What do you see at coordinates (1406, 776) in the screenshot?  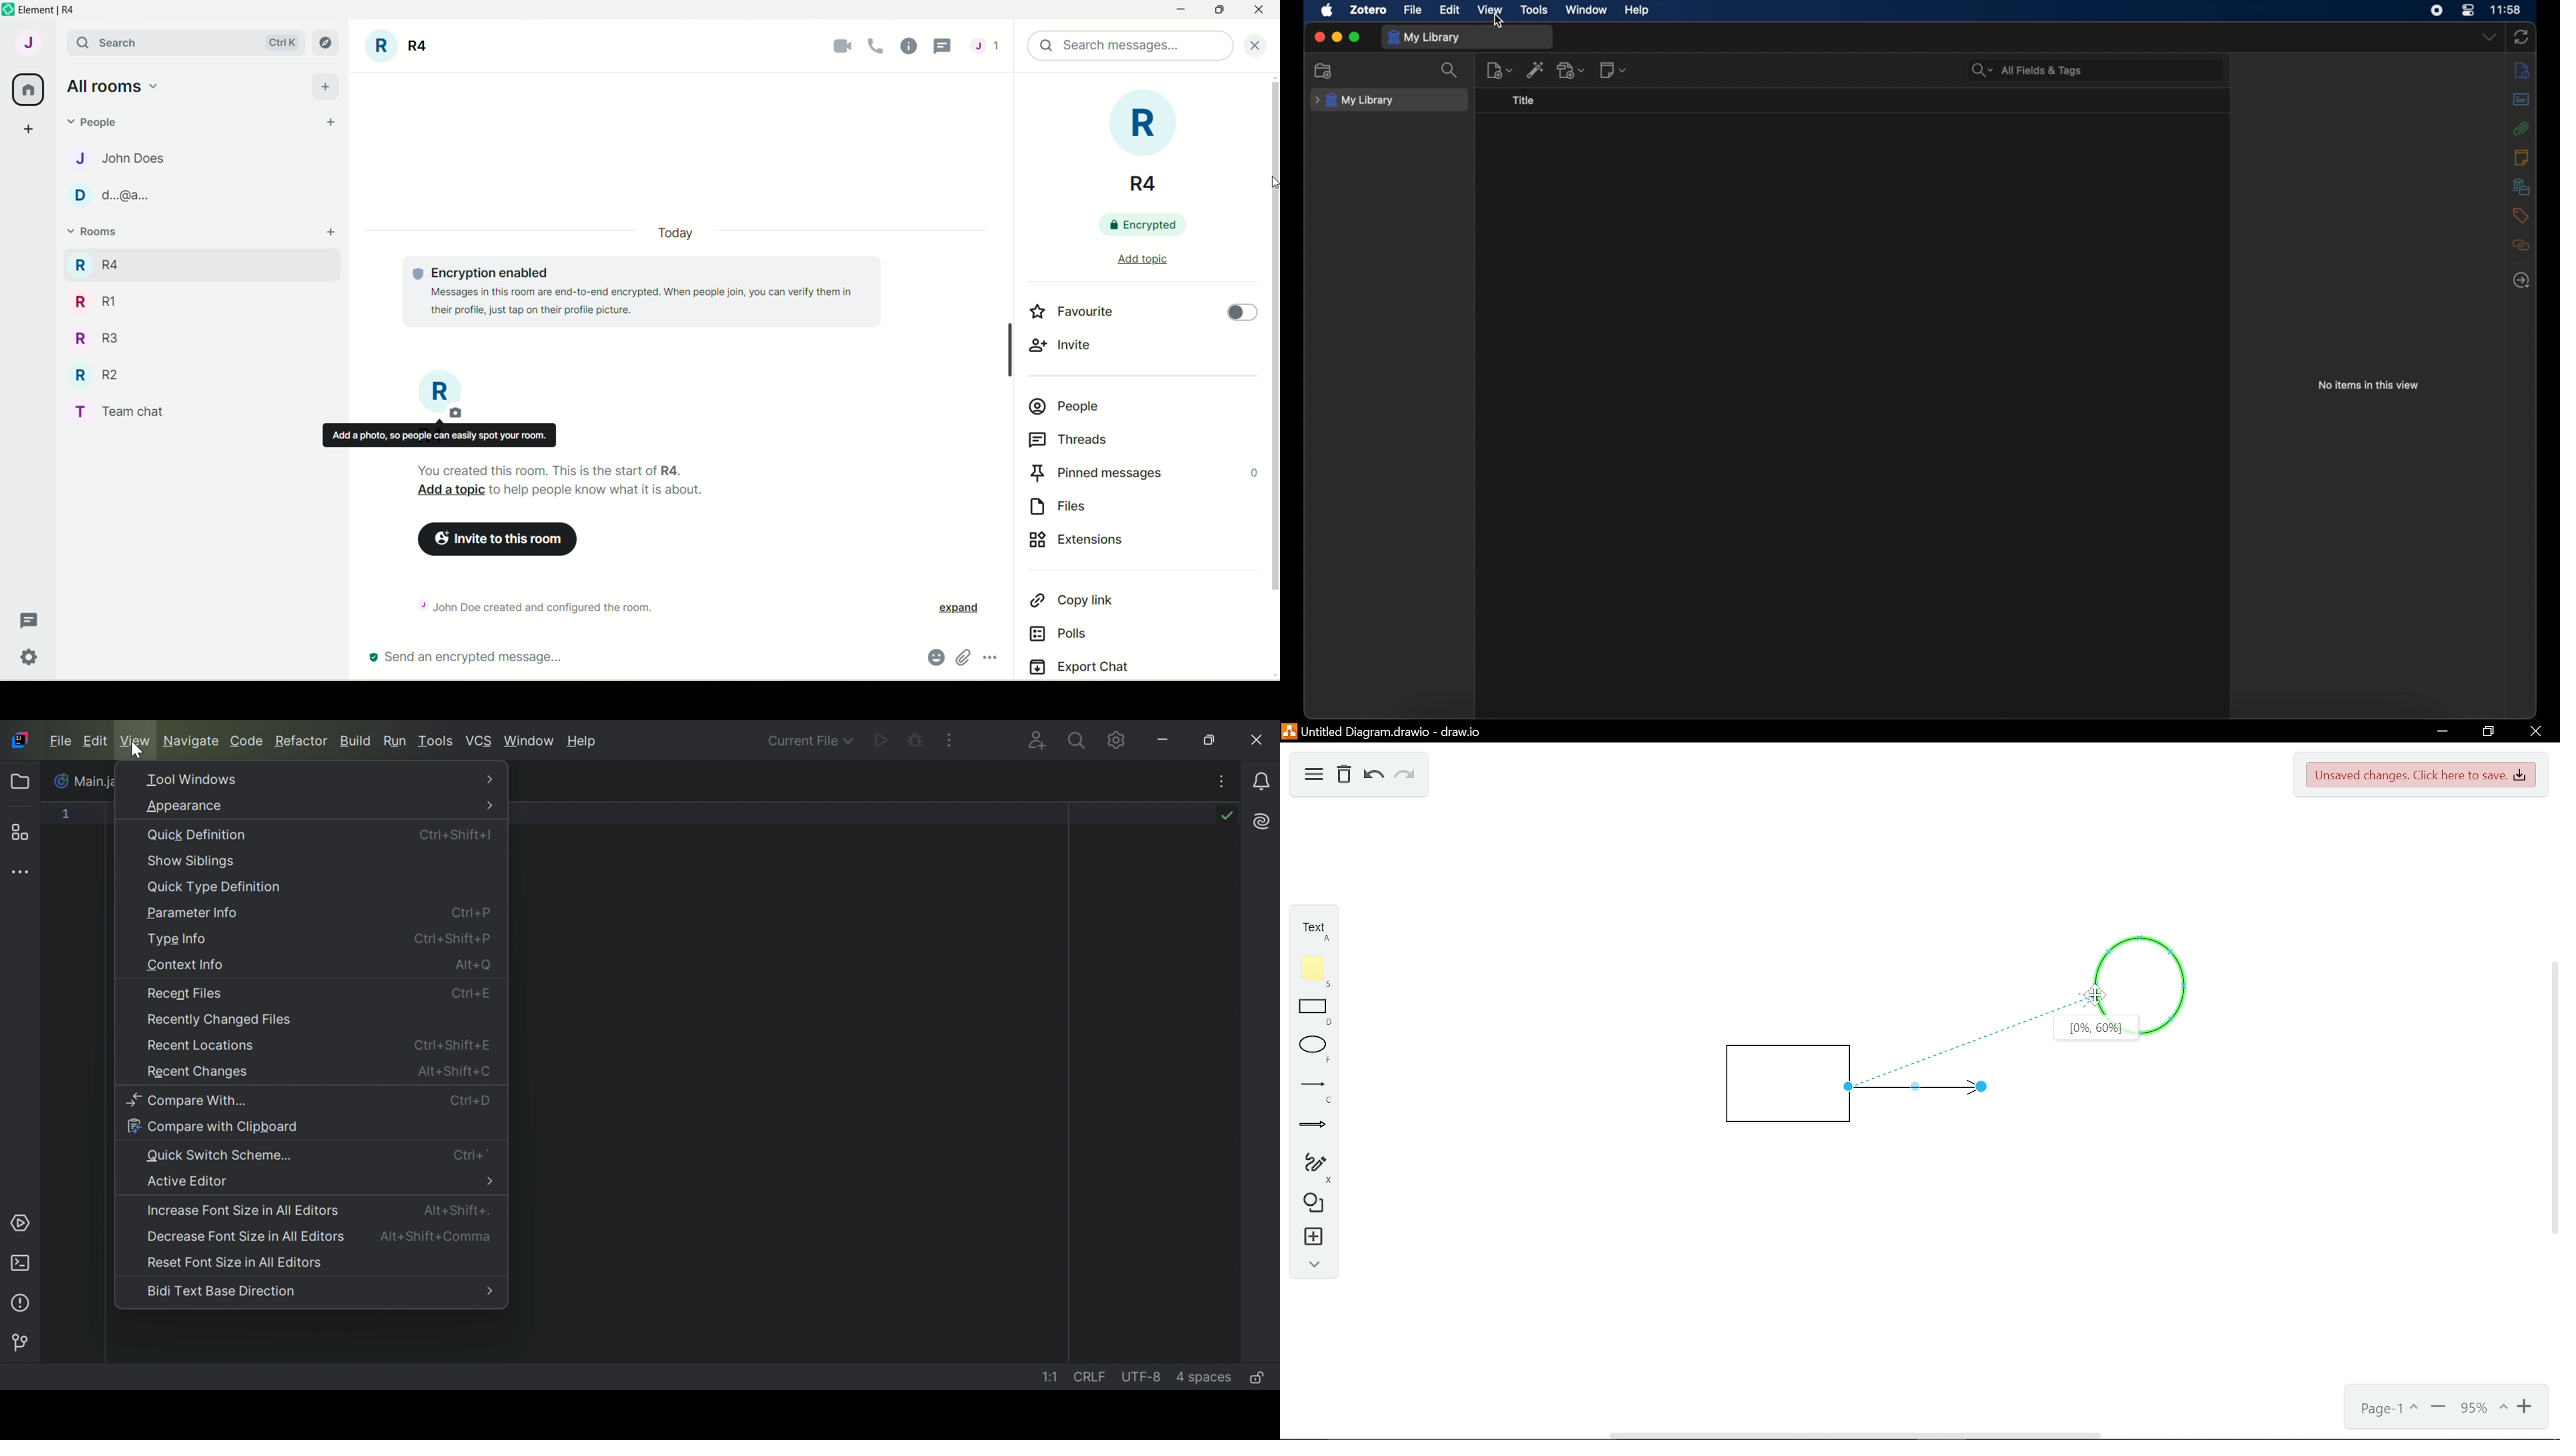 I see `Redo` at bounding box center [1406, 776].